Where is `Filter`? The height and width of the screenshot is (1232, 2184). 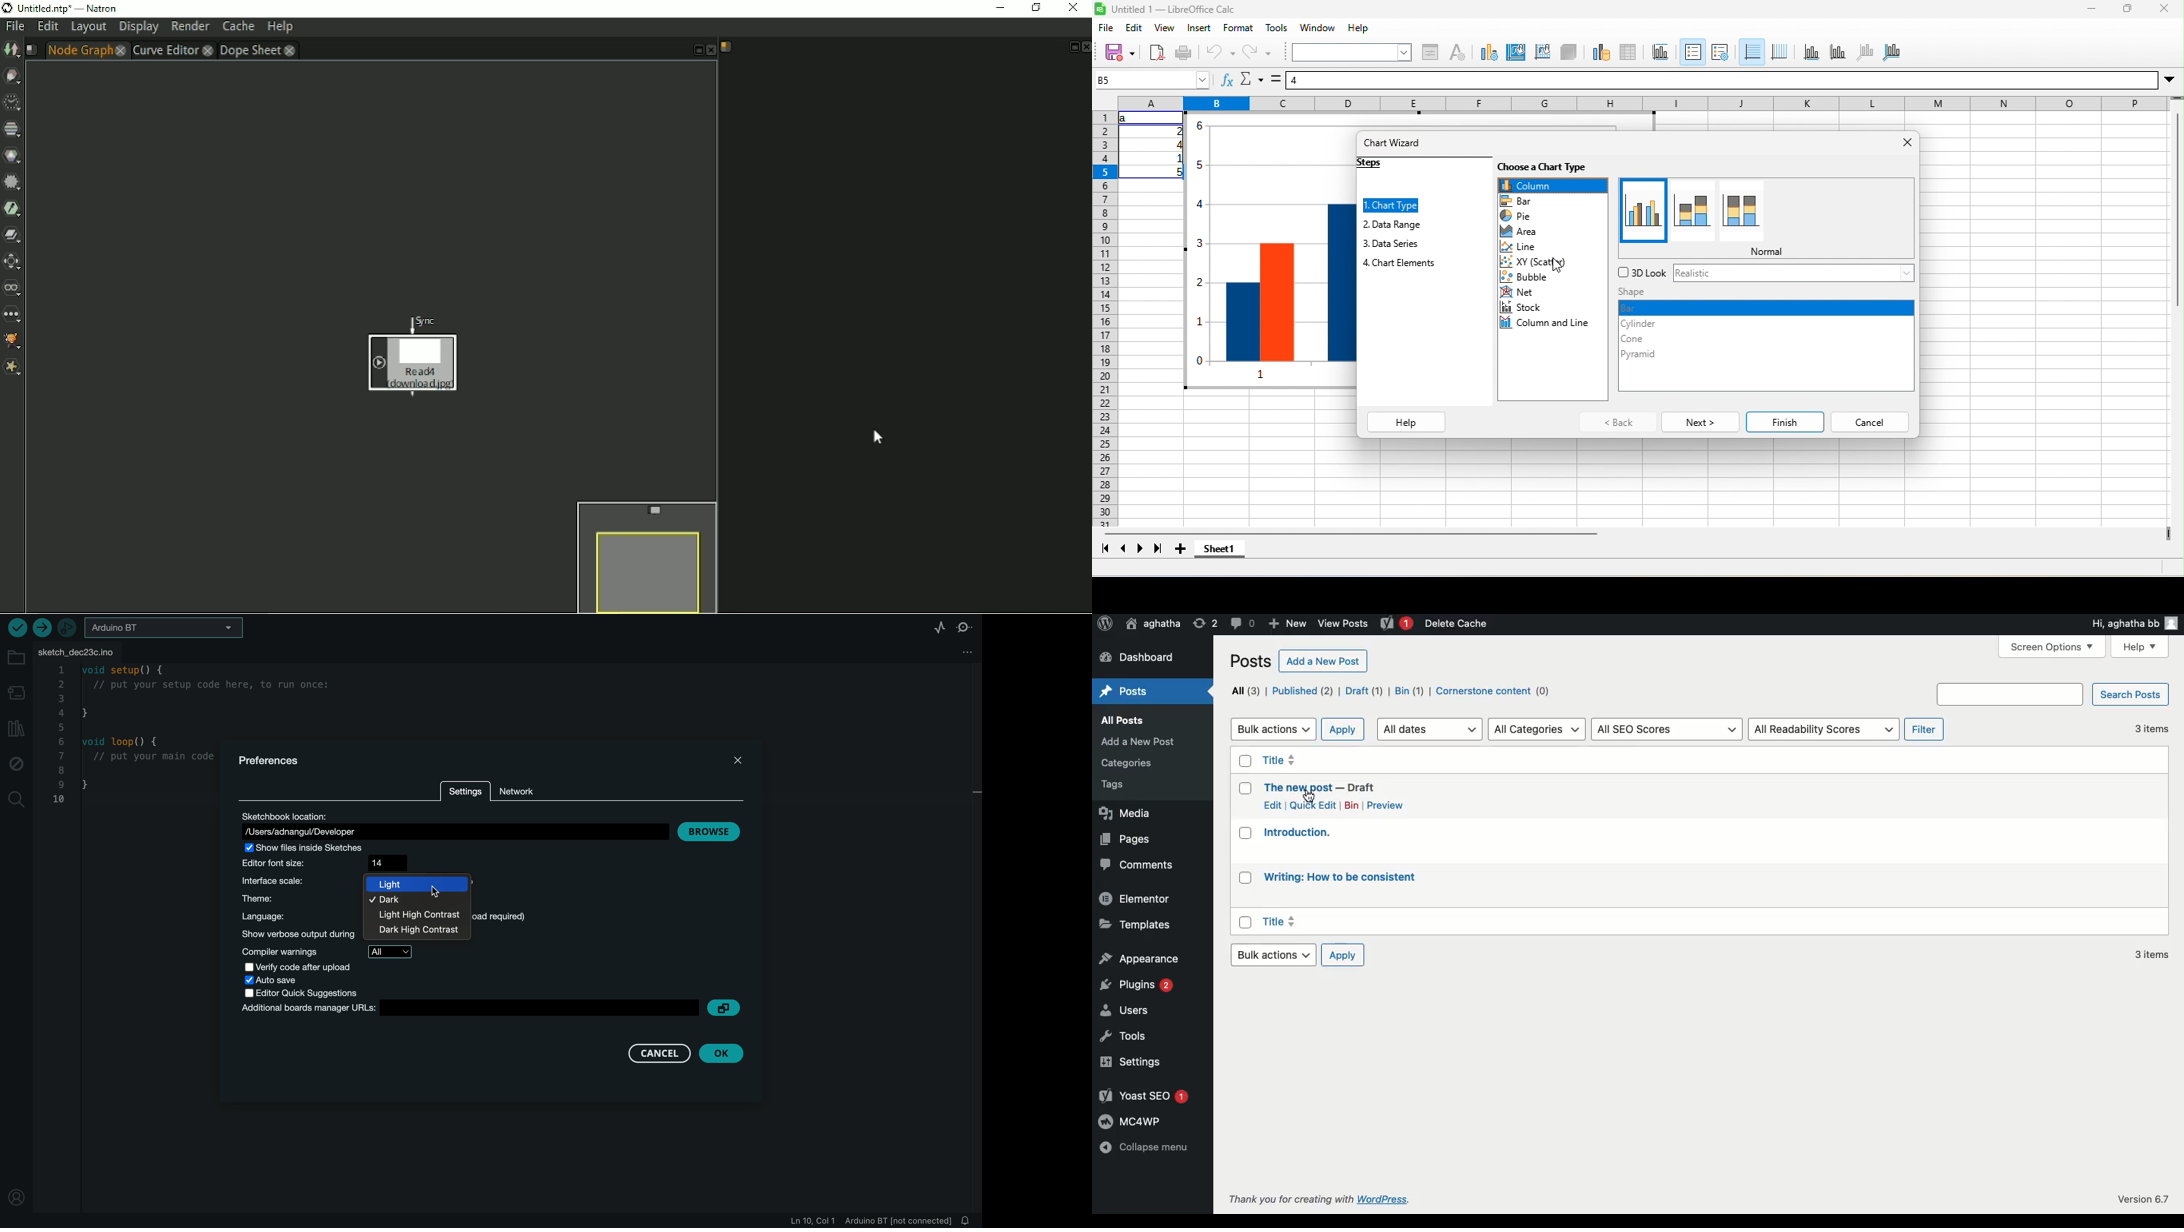
Filter is located at coordinates (1925, 729).